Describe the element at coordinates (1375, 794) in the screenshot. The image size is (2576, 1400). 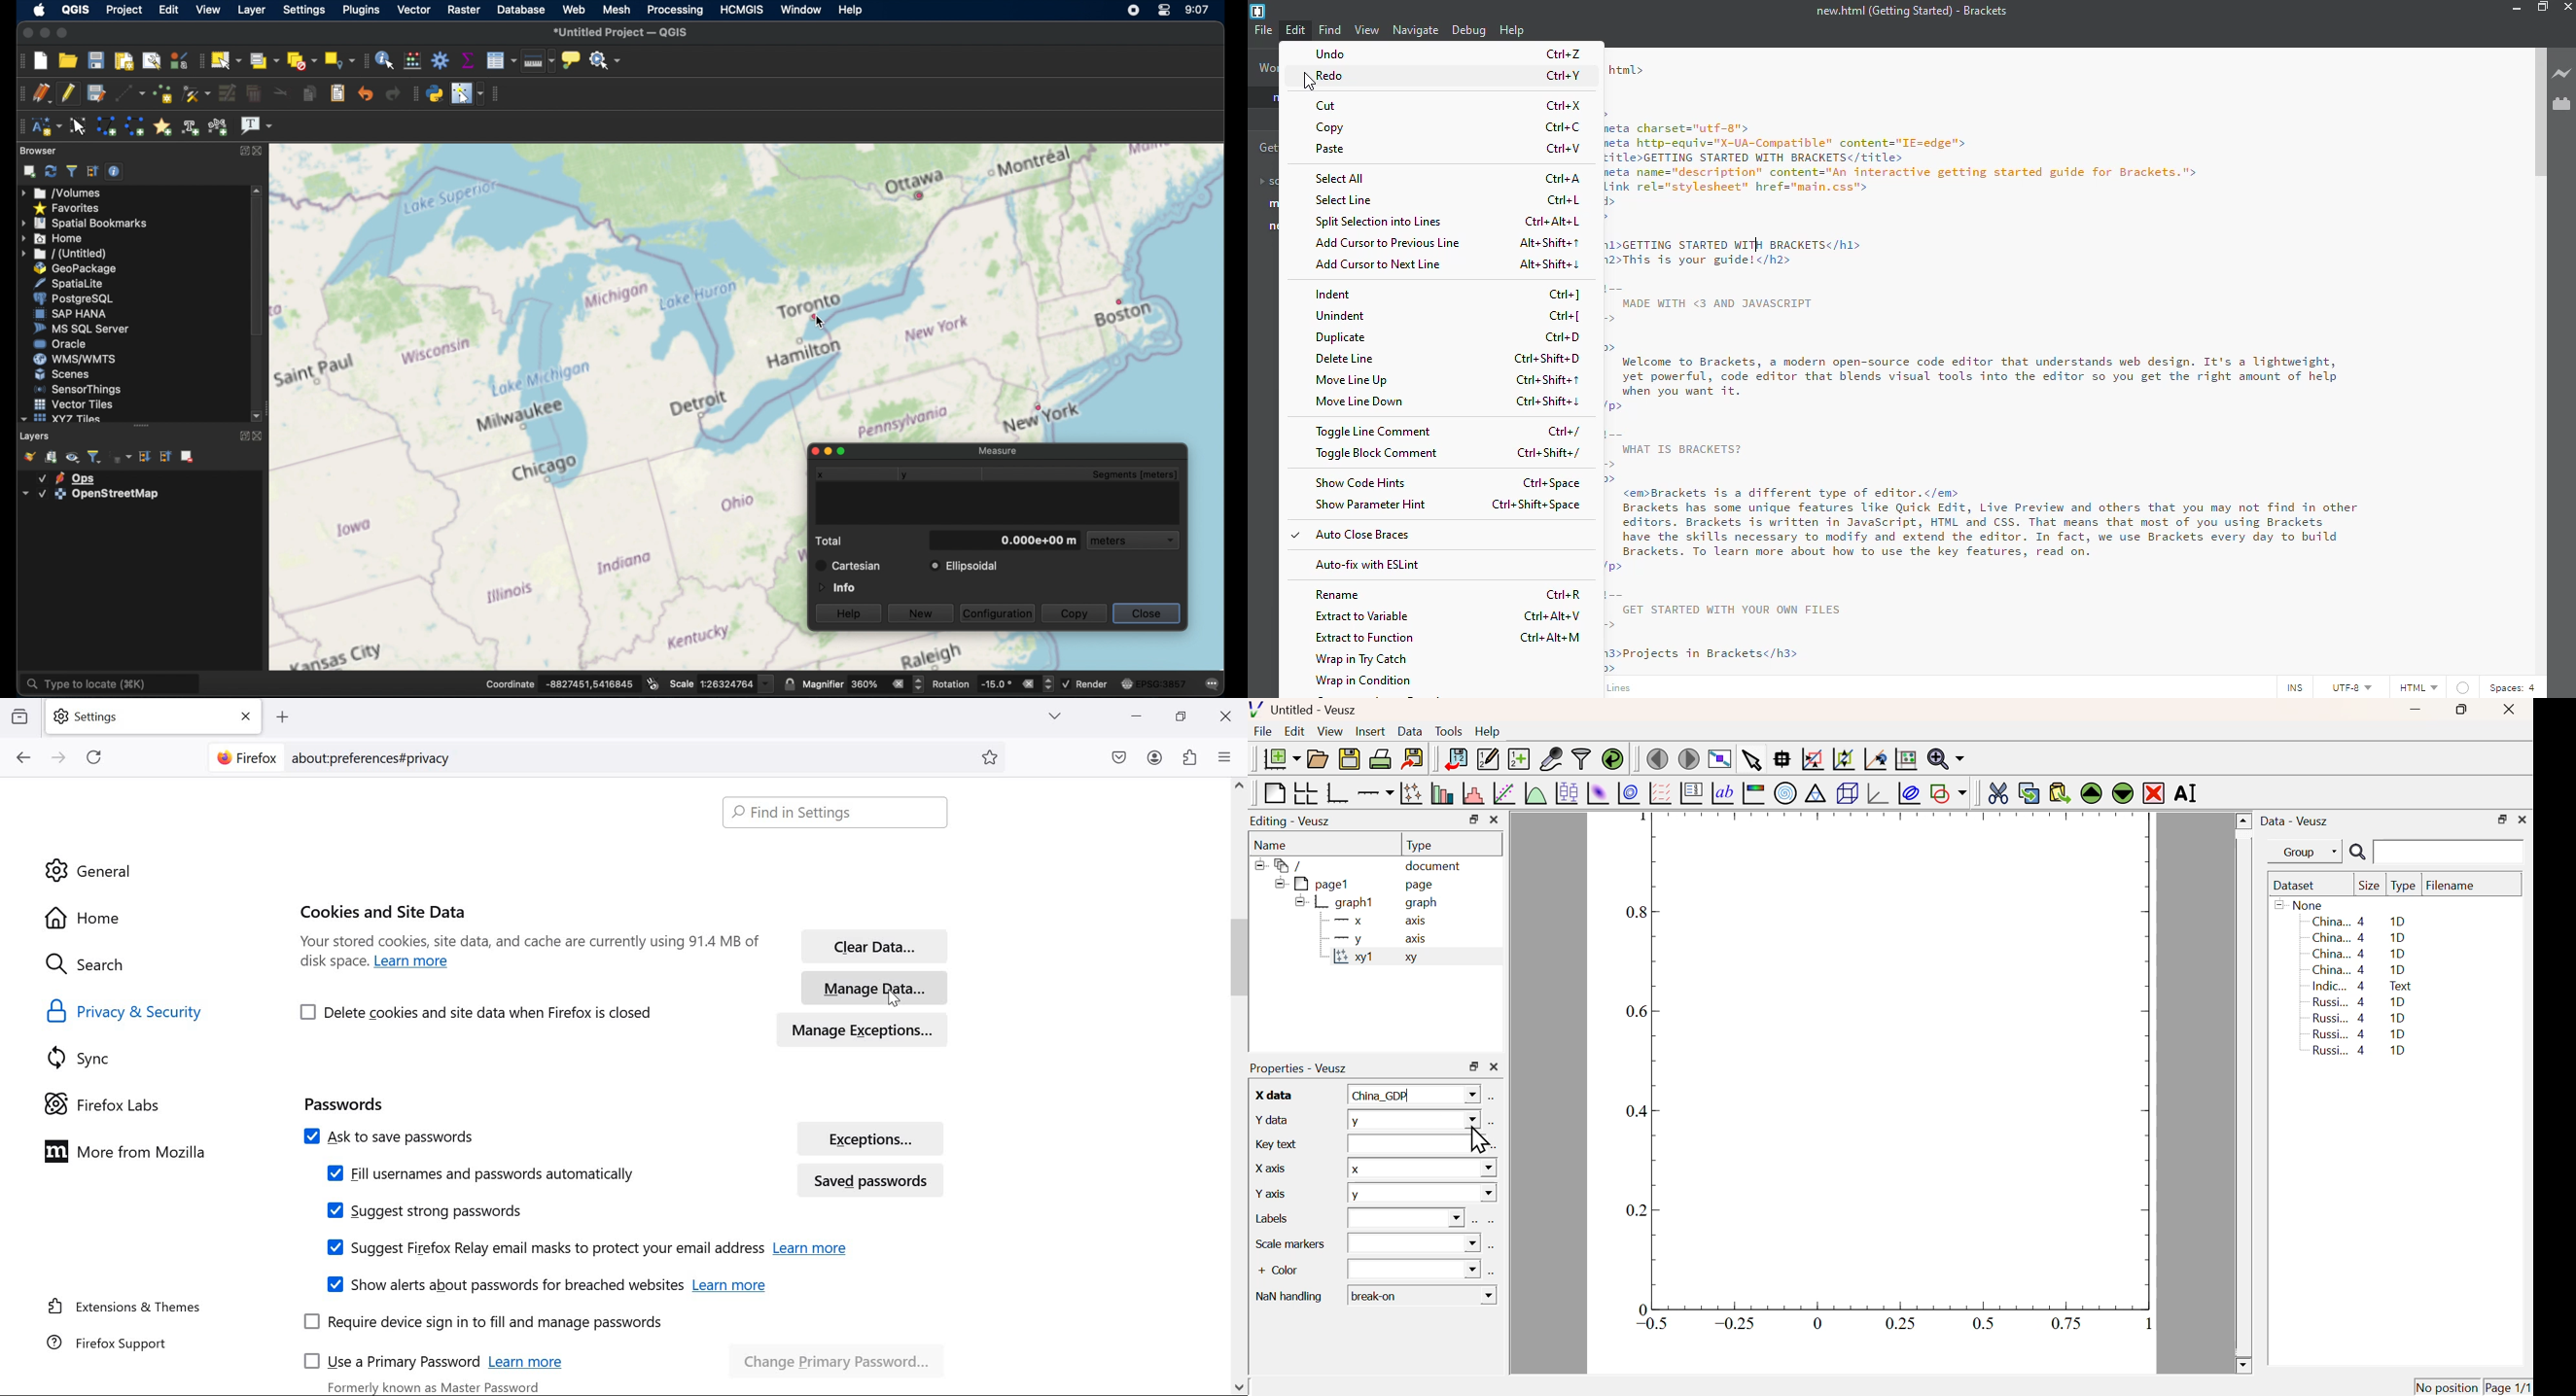
I see `Add an axis to a plot` at that location.